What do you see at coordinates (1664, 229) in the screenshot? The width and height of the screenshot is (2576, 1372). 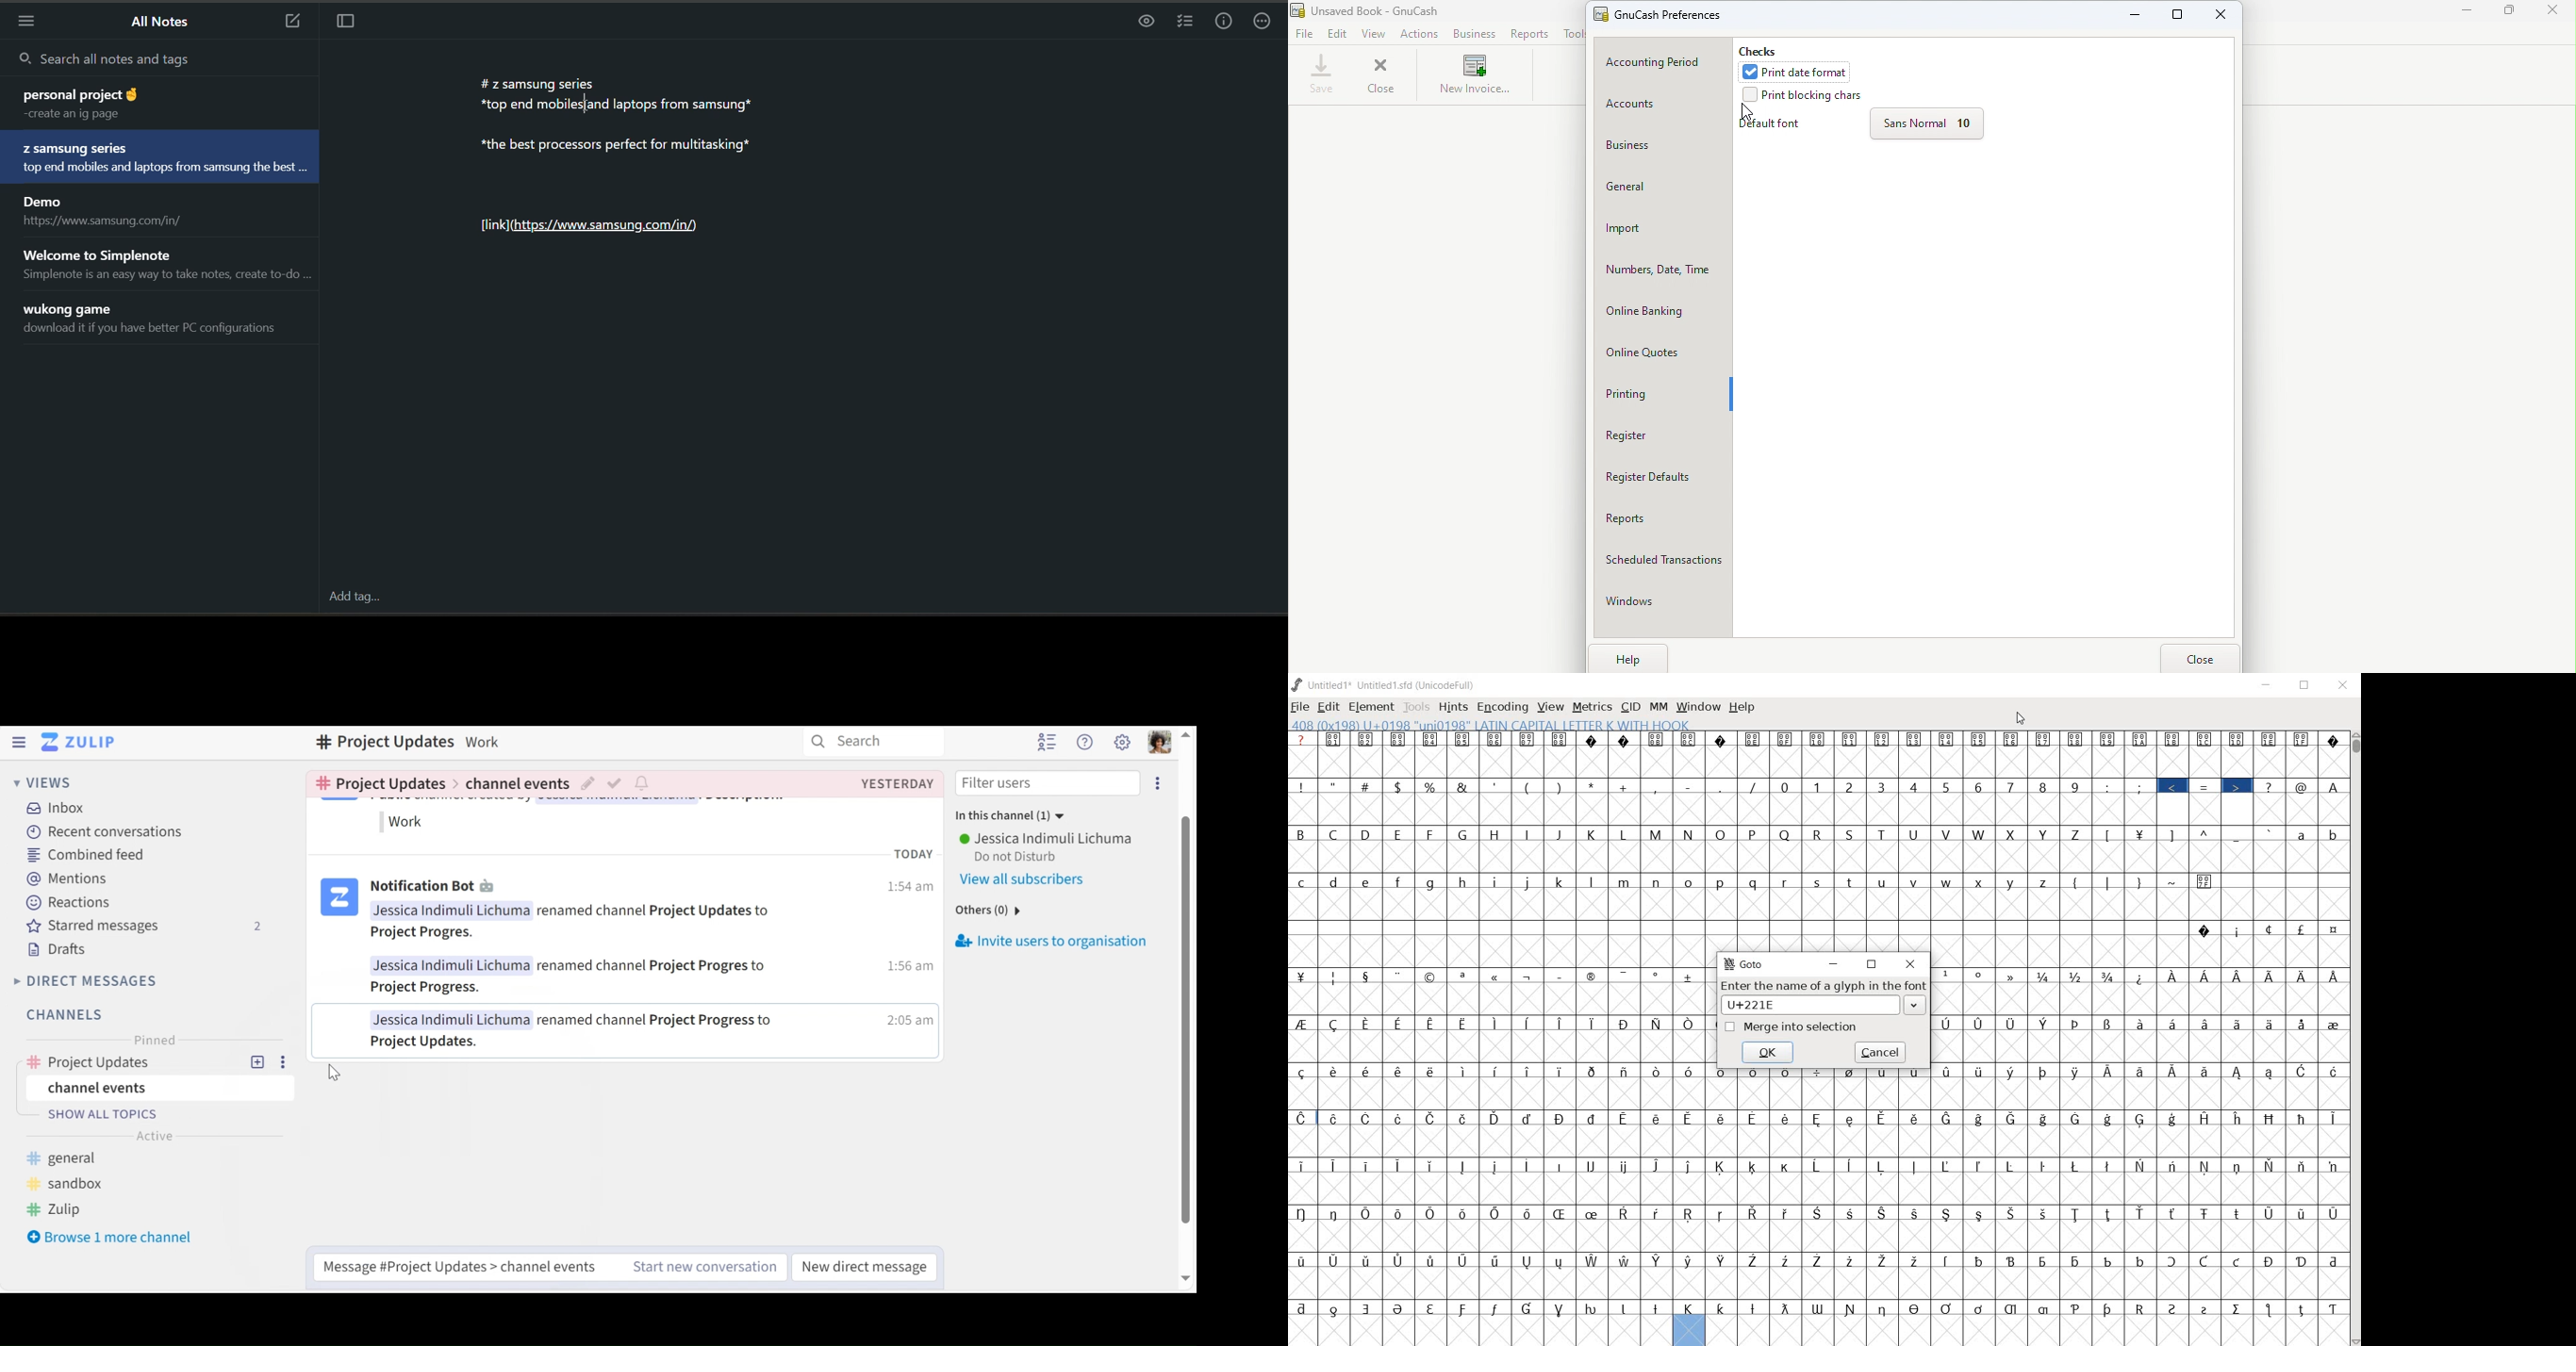 I see `Import` at bounding box center [1664, 229].